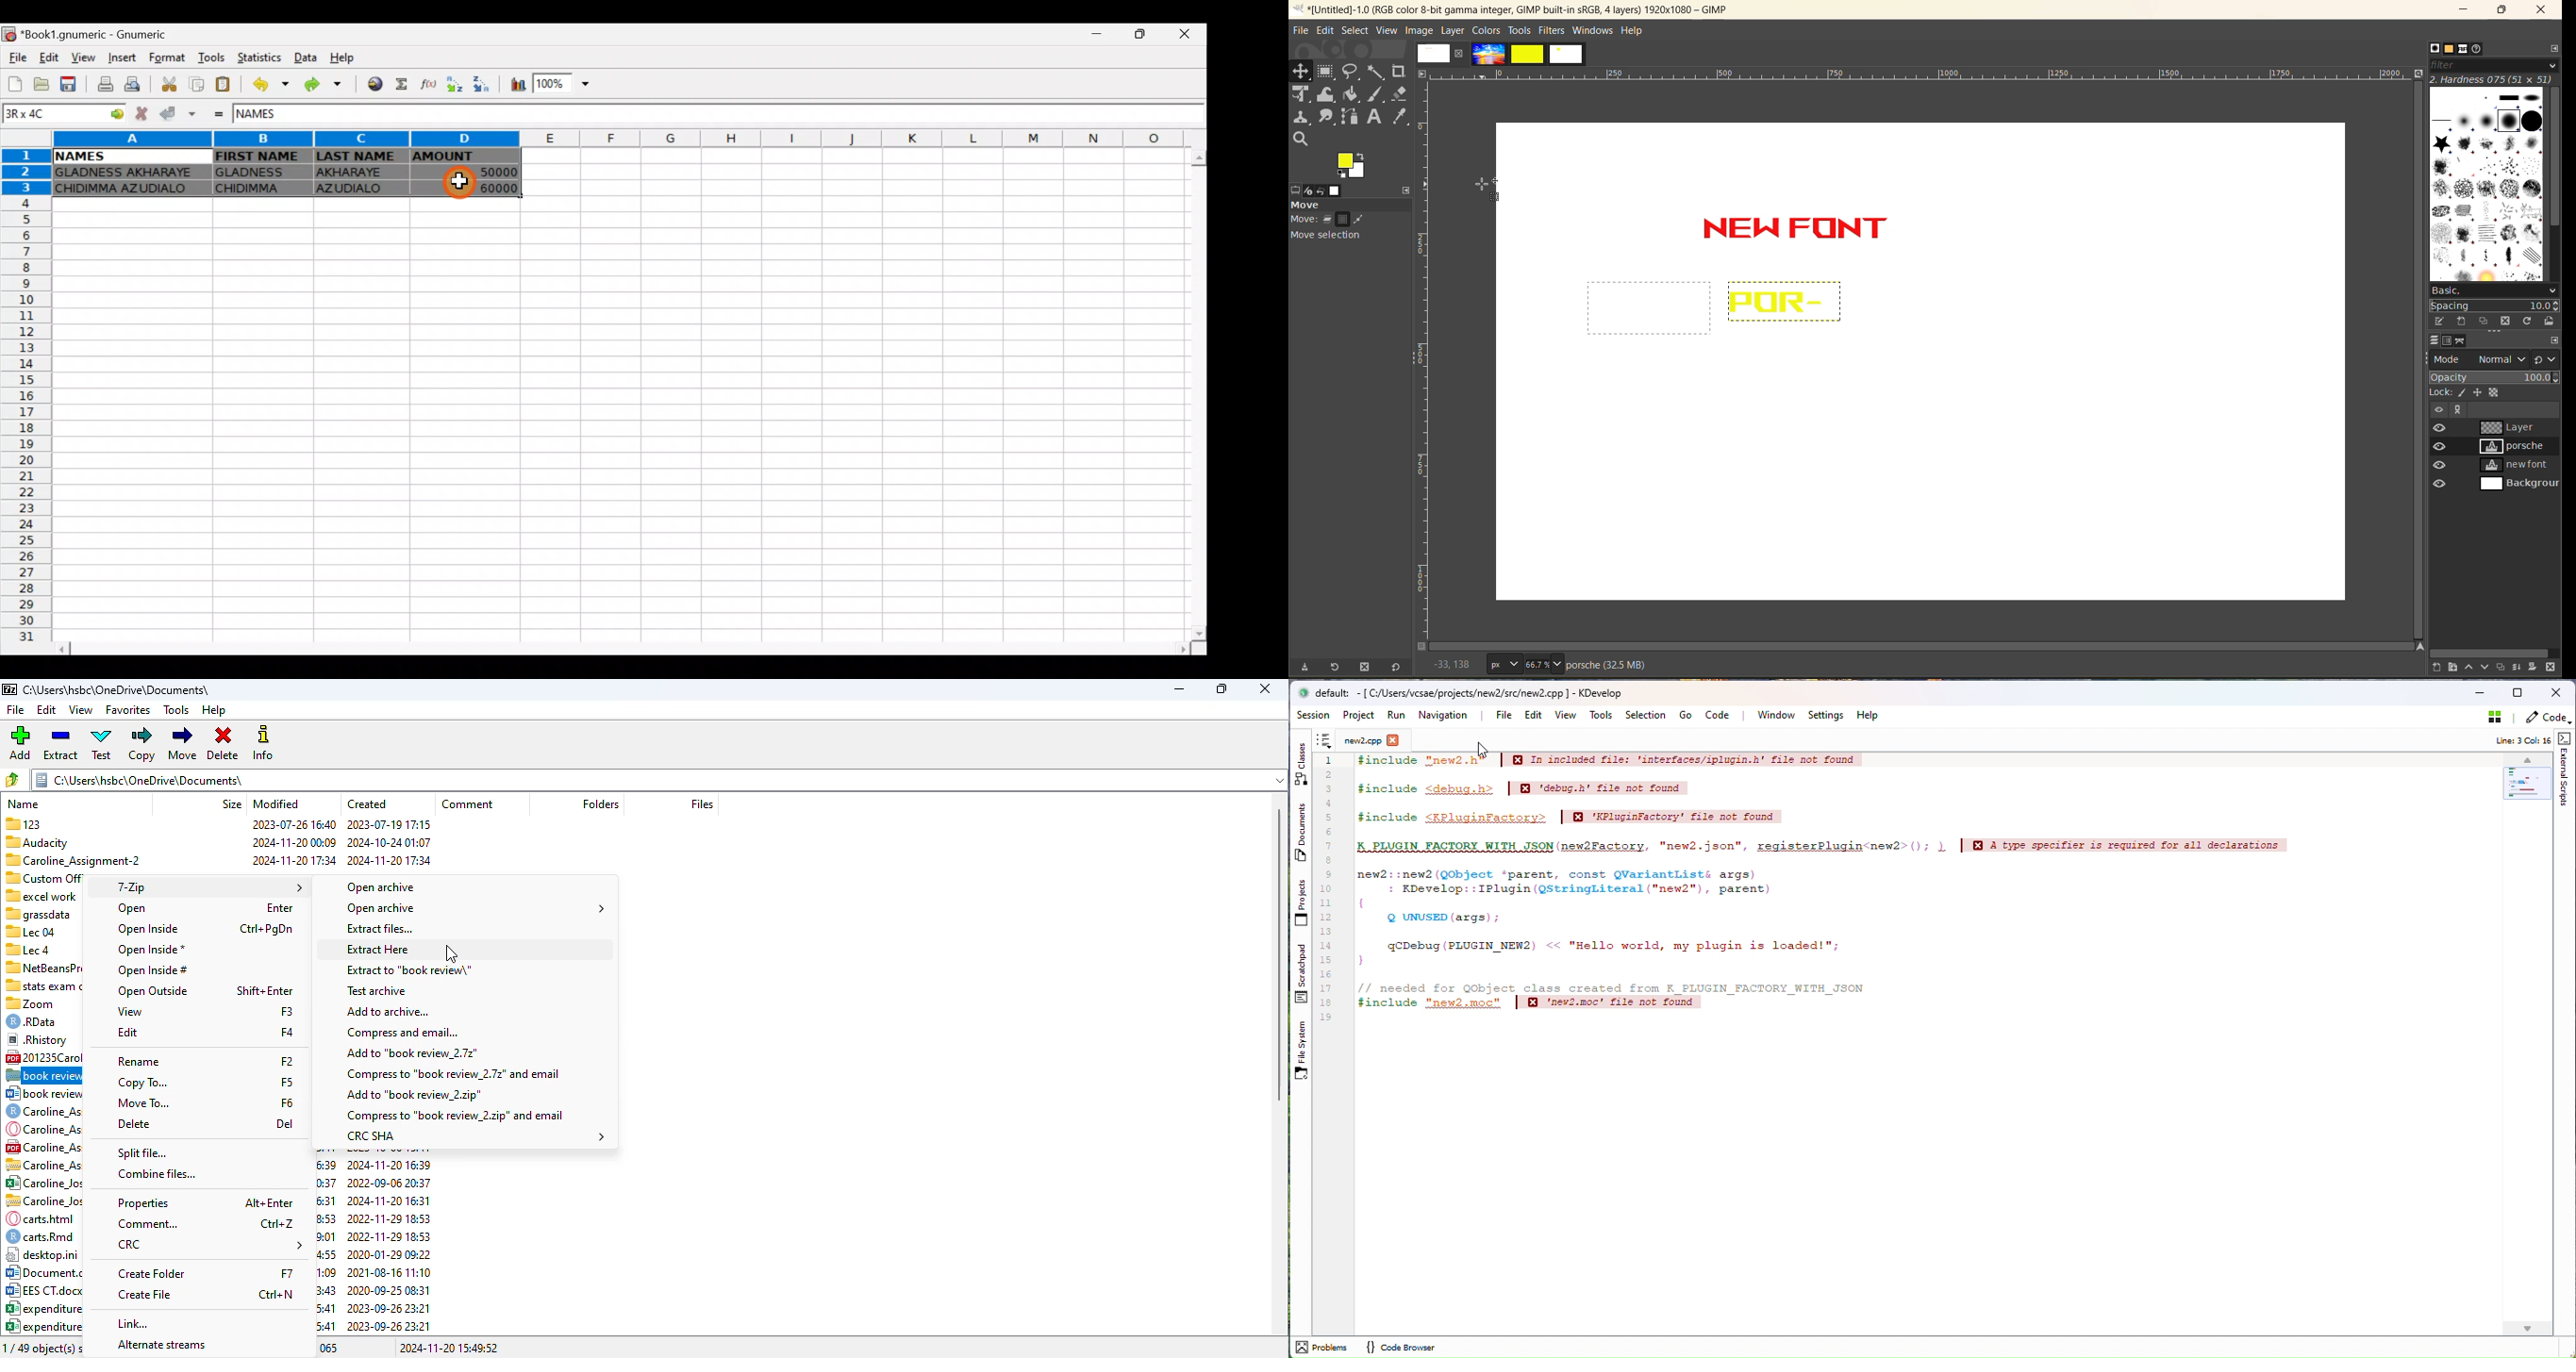 The width and height of the screenshot is (2576, 1372). What do you see at coordinates (2431, 666) in the screenshot?
I see `create a new layer` at bounding box center [2431, 666].